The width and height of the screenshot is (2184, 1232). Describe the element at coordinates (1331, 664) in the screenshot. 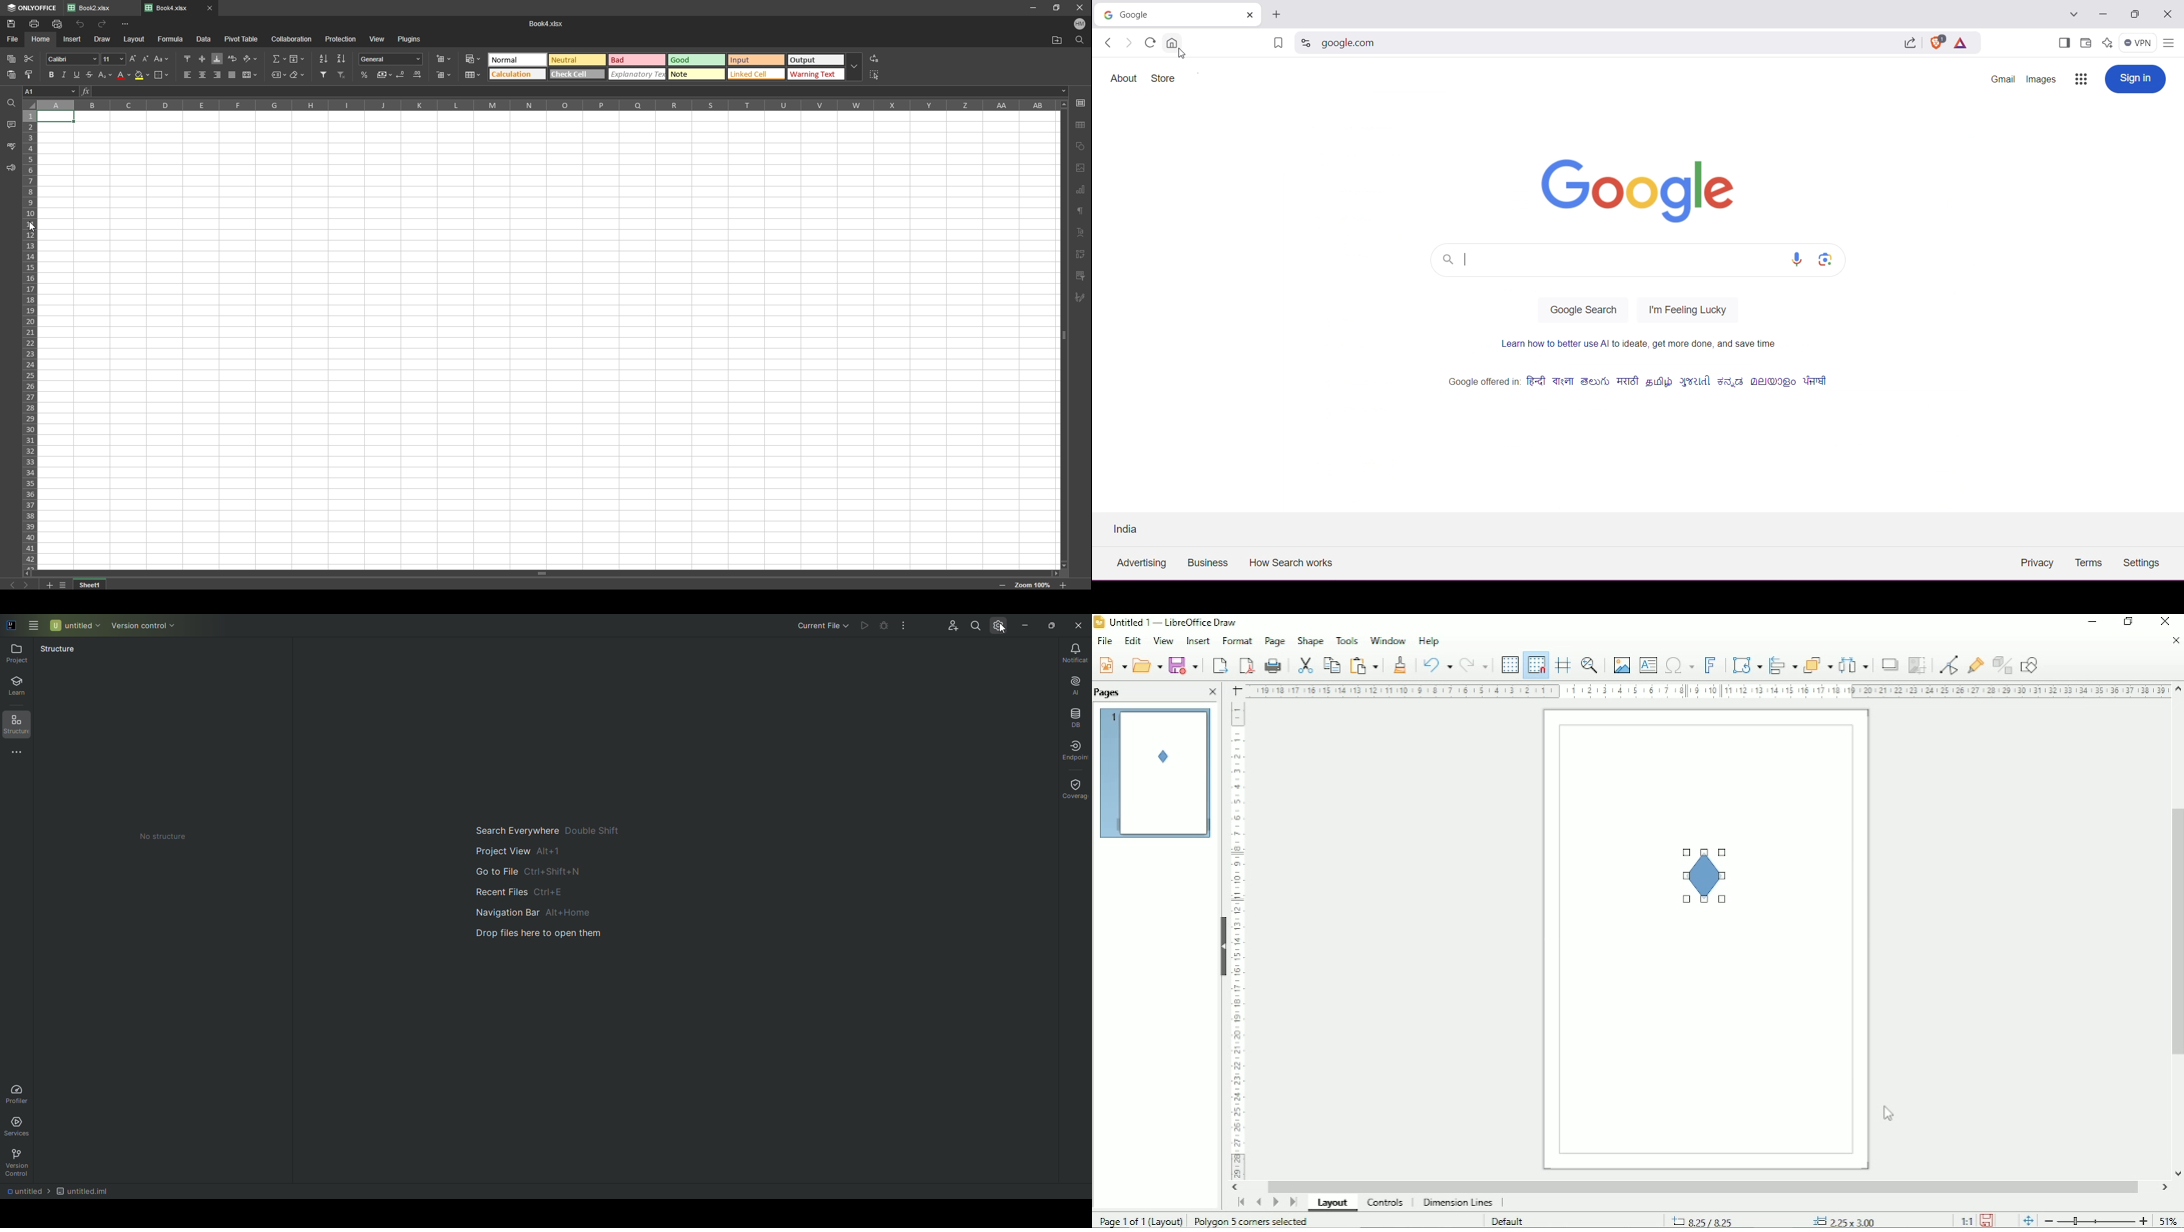

I see `Copy` at that location.